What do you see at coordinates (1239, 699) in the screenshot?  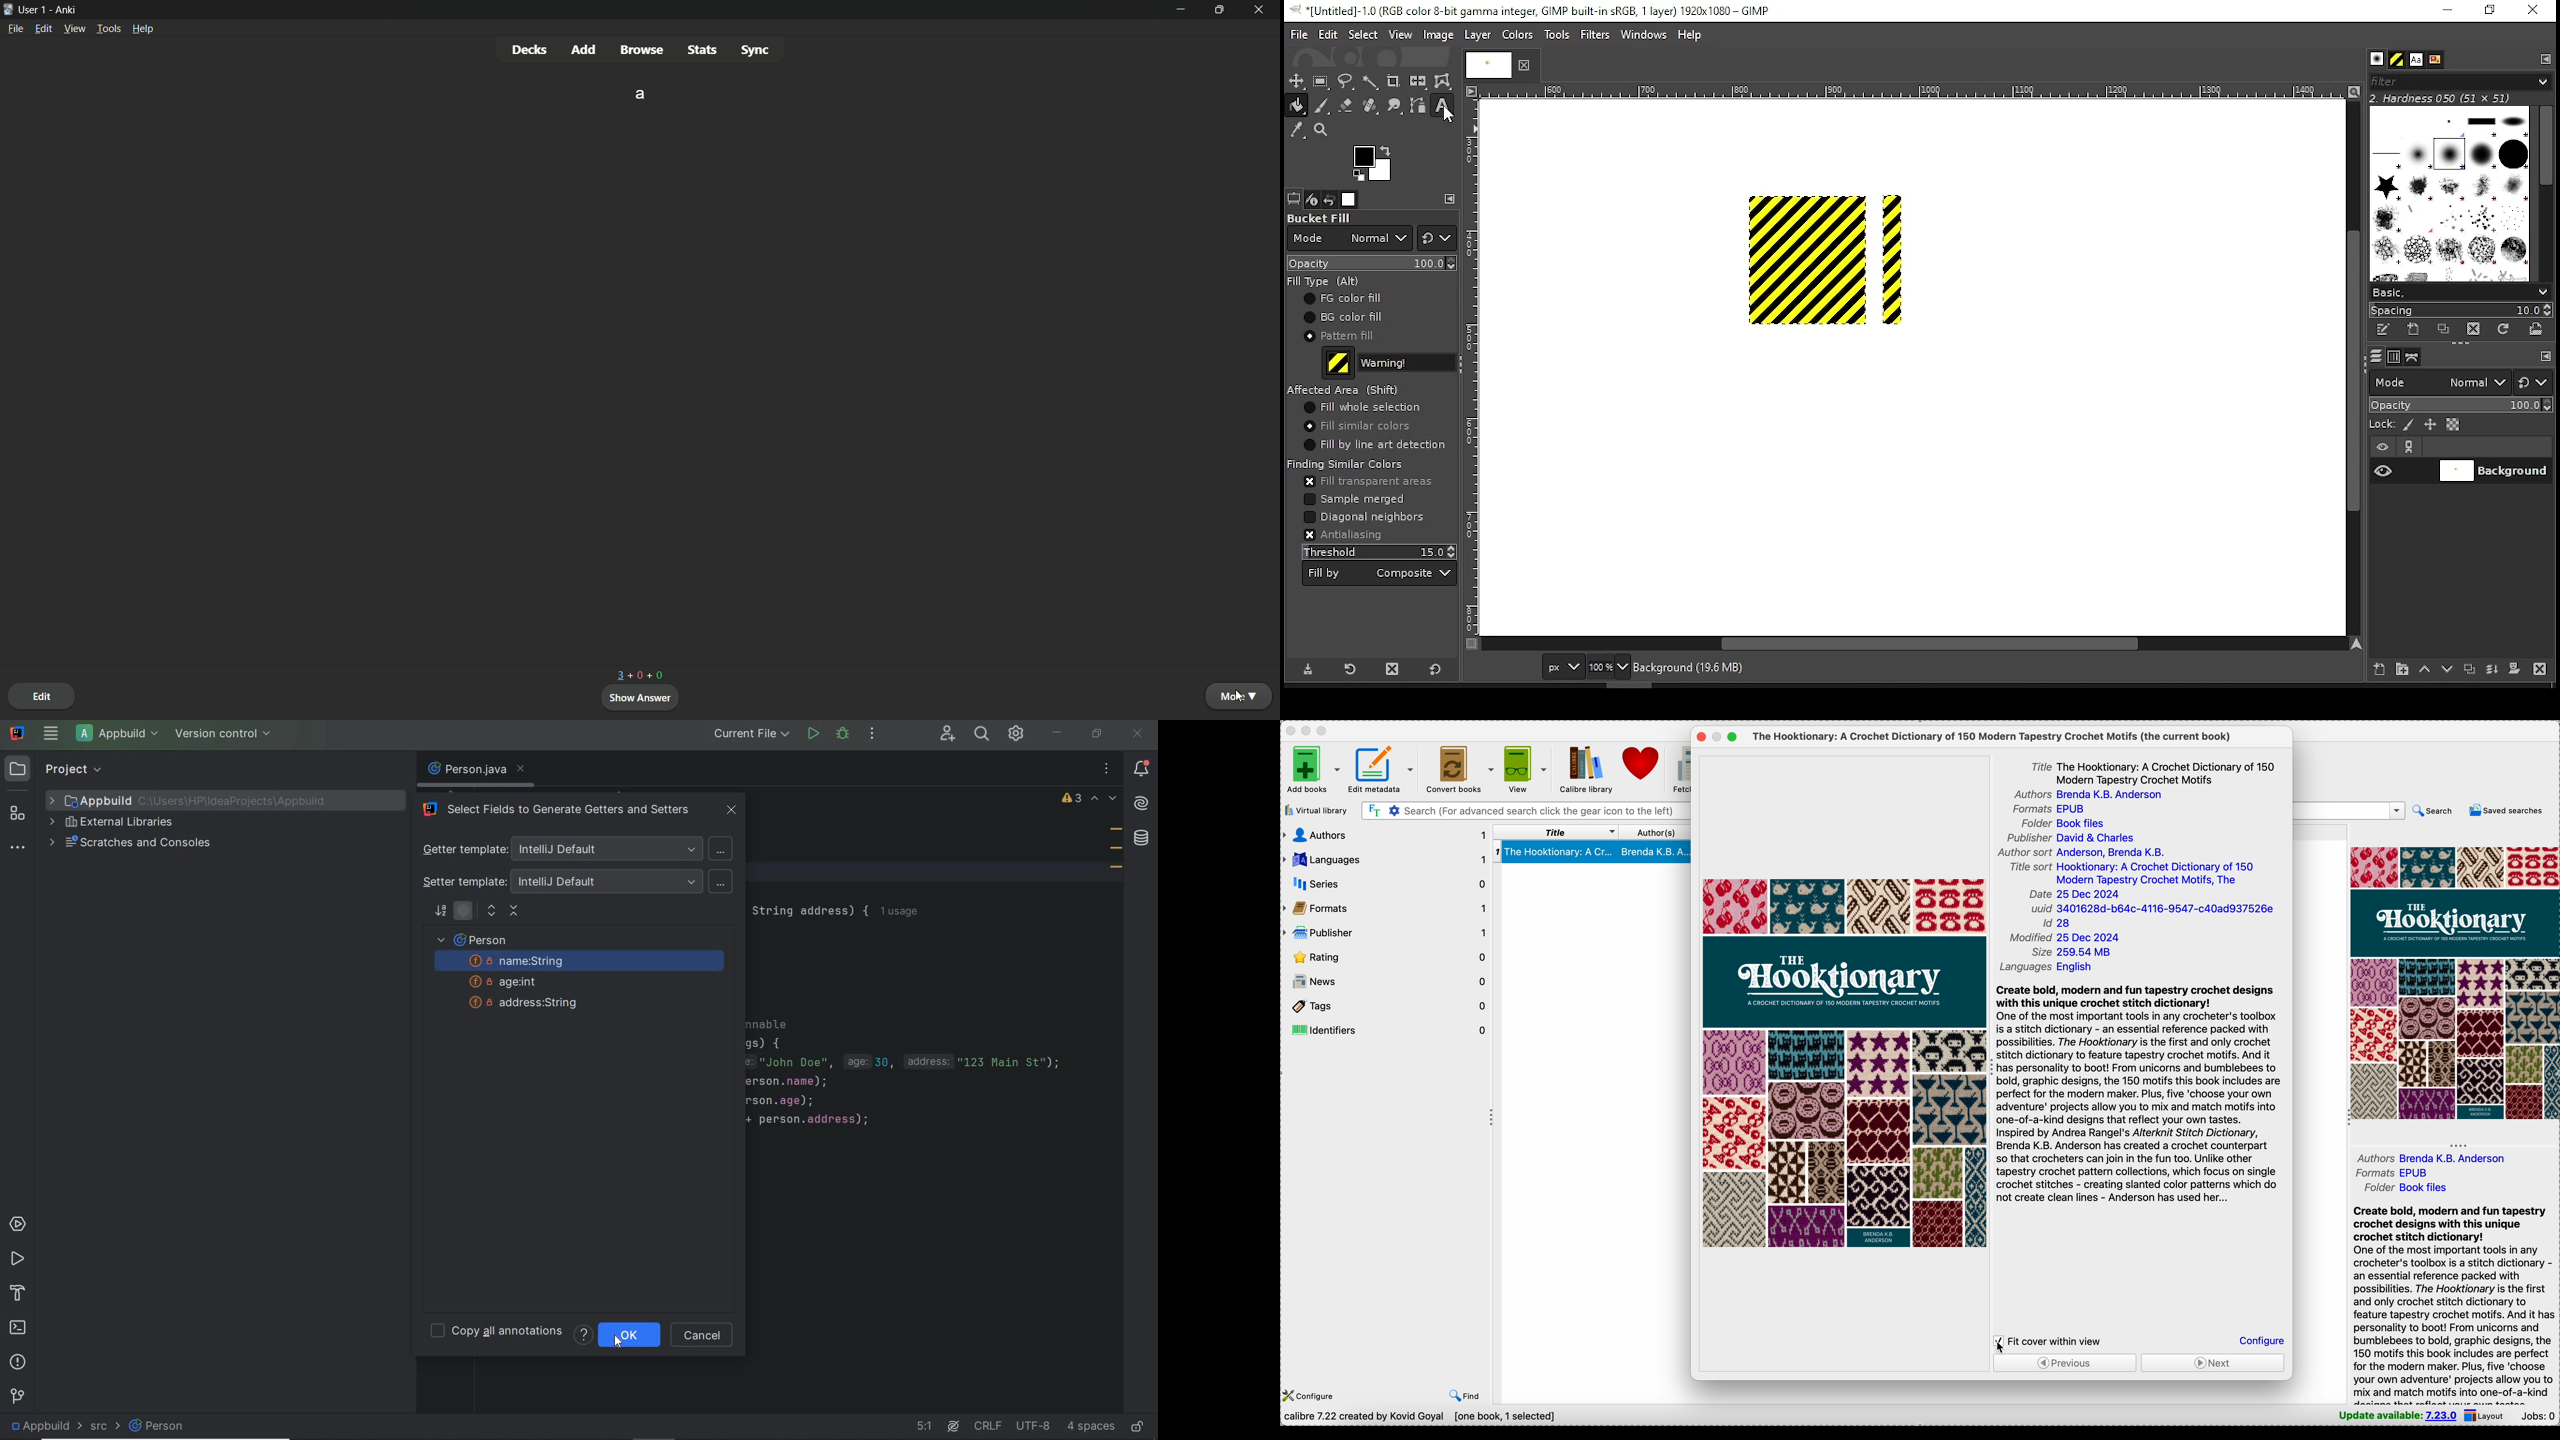 I see `cursor` at bounding box center [1239, 699].